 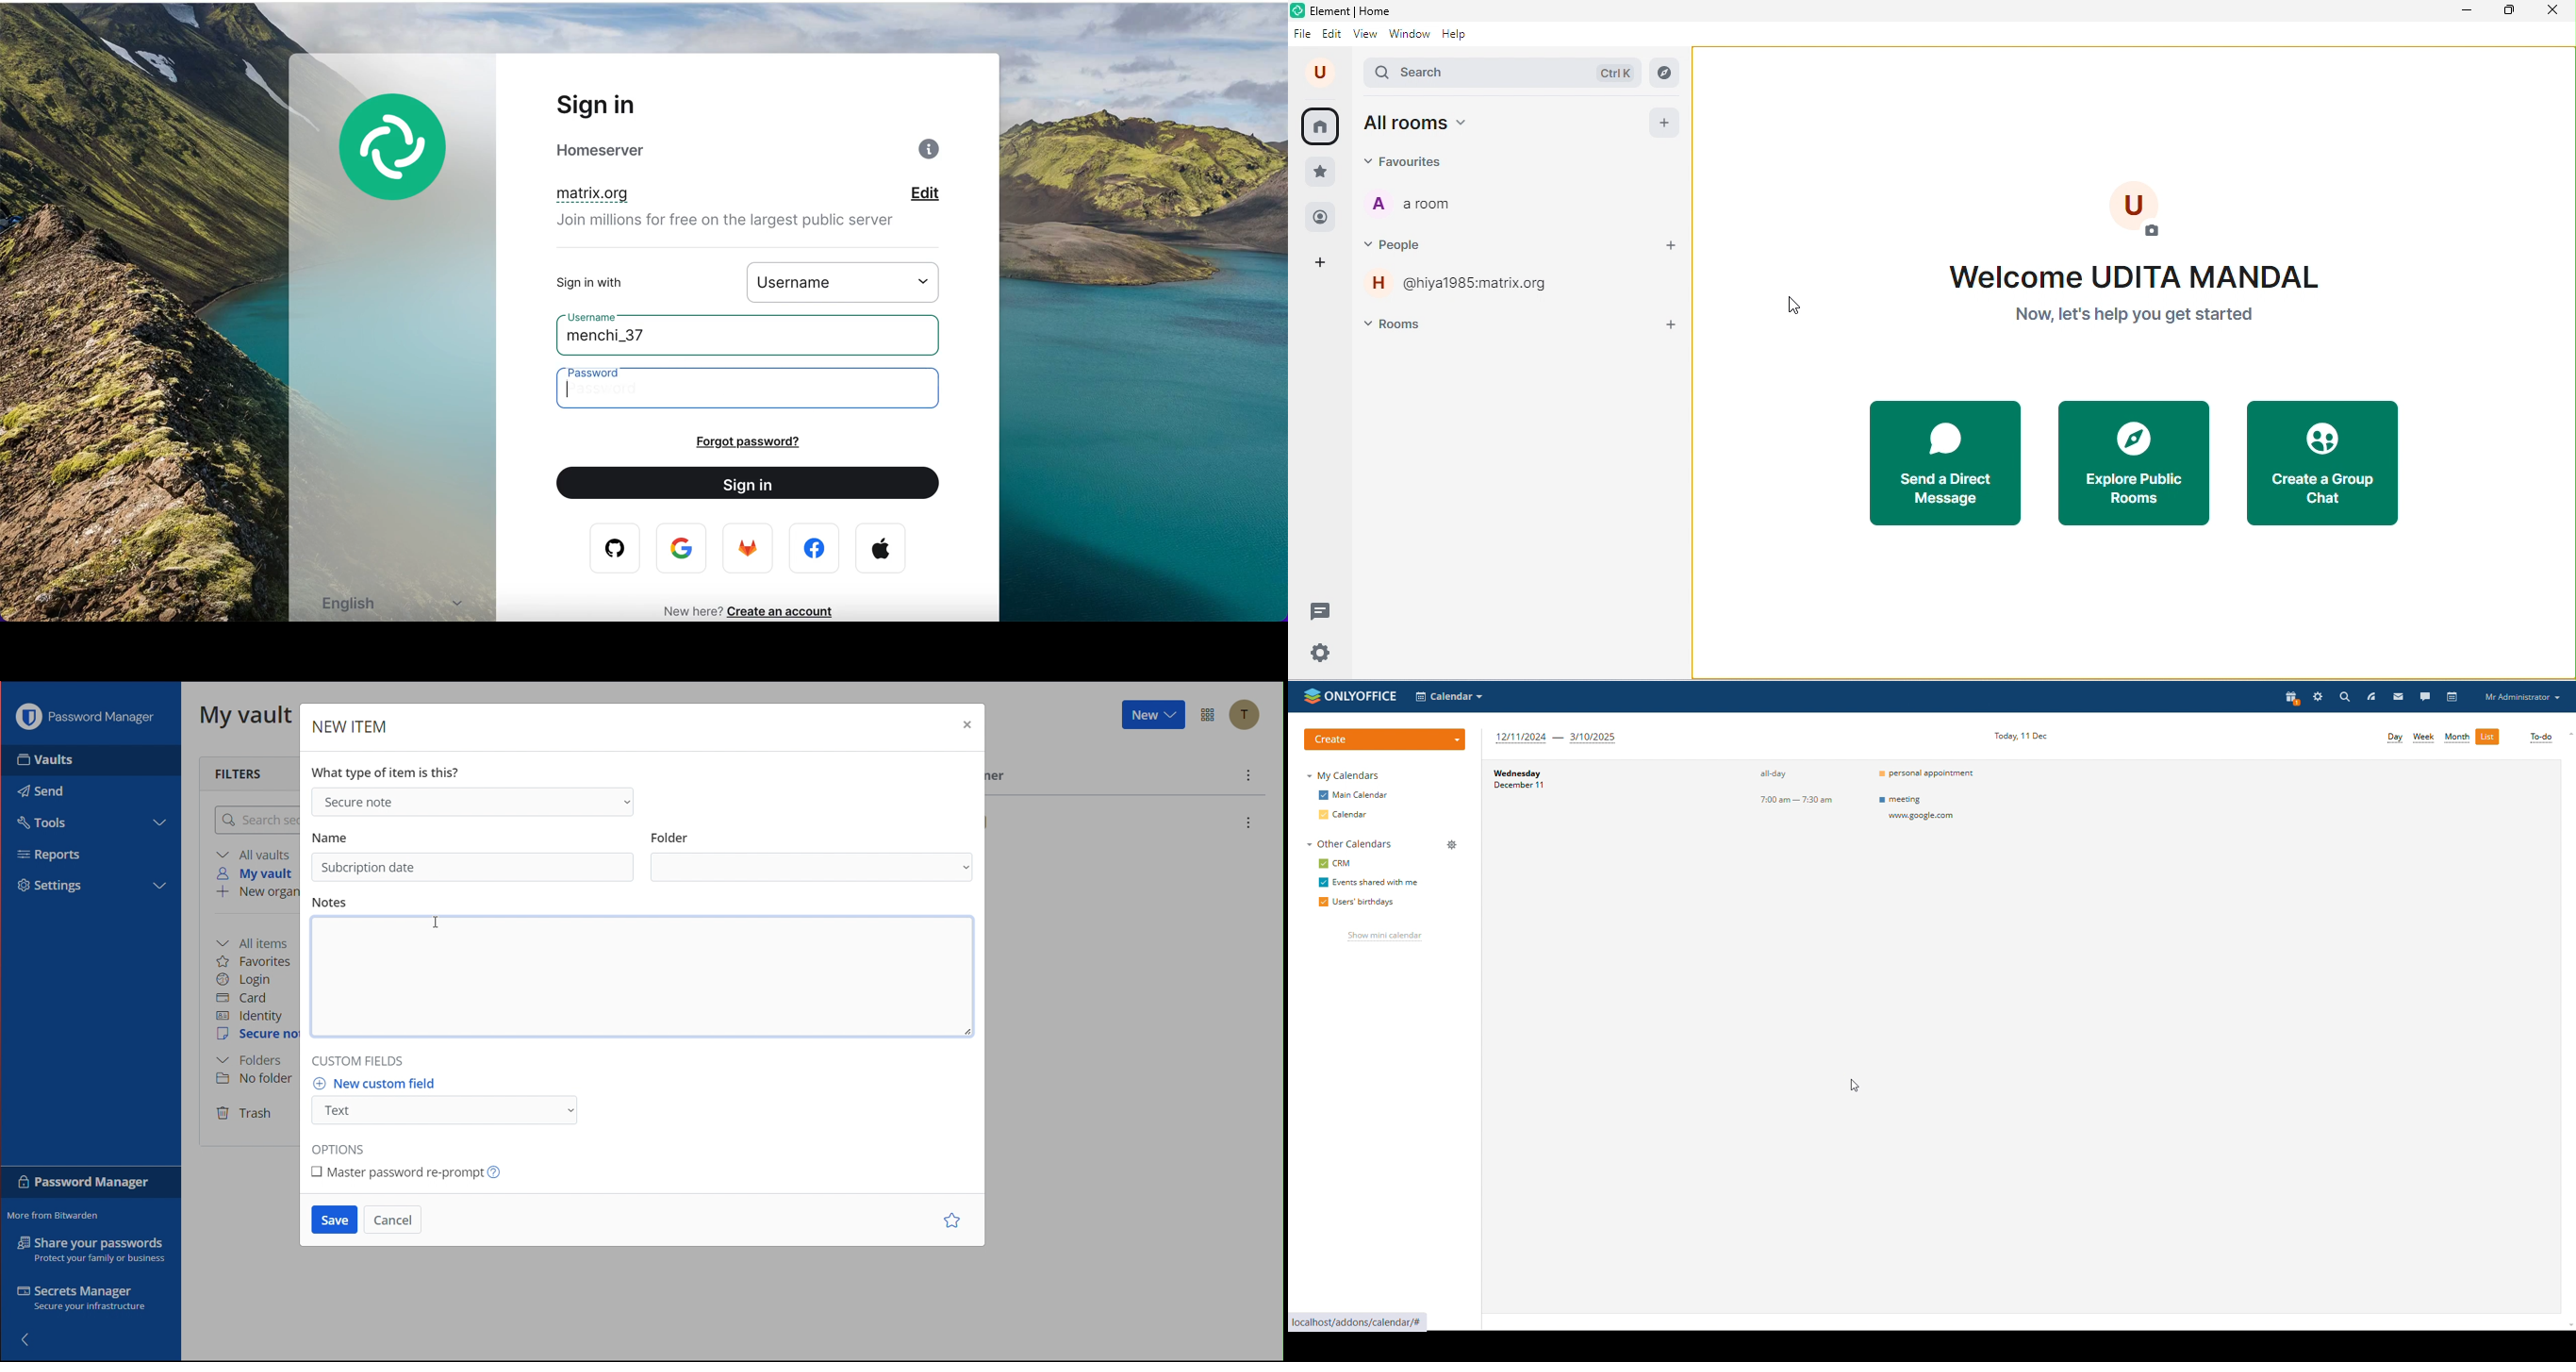 I want to click on close, so click(x=2551, y=9).